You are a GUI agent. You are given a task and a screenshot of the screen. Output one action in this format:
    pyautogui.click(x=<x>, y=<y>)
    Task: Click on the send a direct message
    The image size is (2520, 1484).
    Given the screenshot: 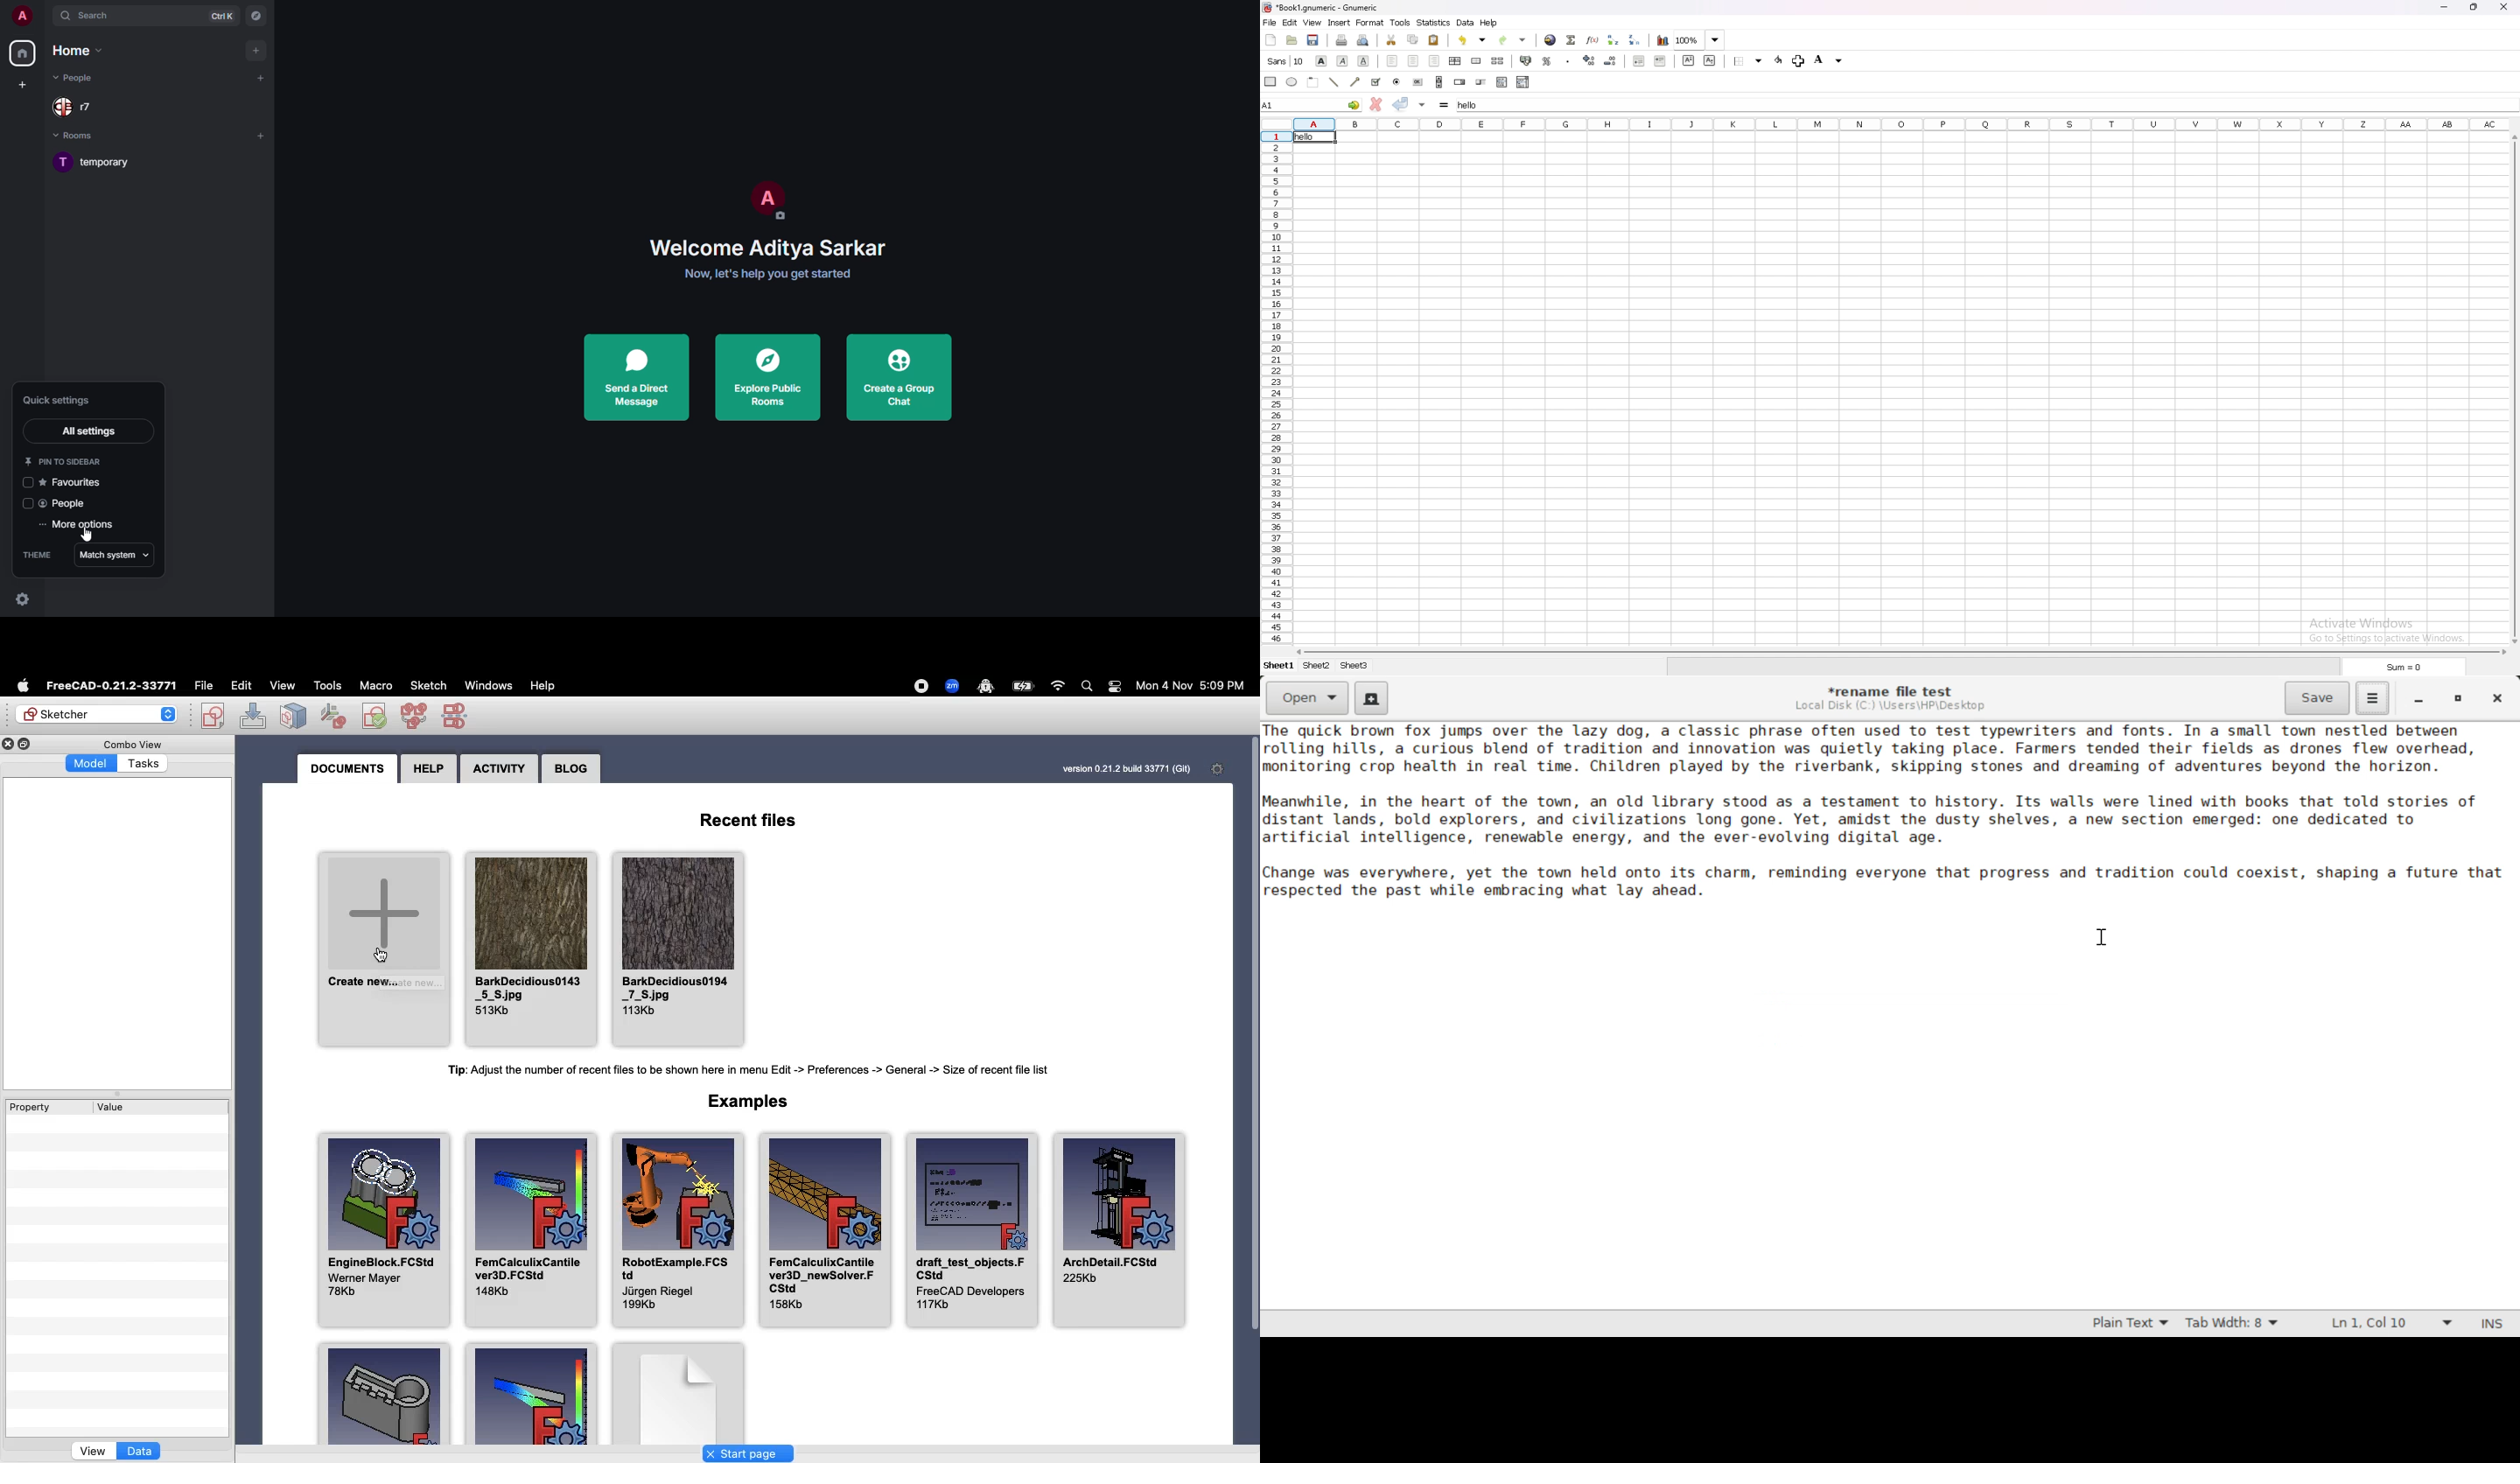 What is the action you would take?
    pyautogui.click(x=639, y=379)
    